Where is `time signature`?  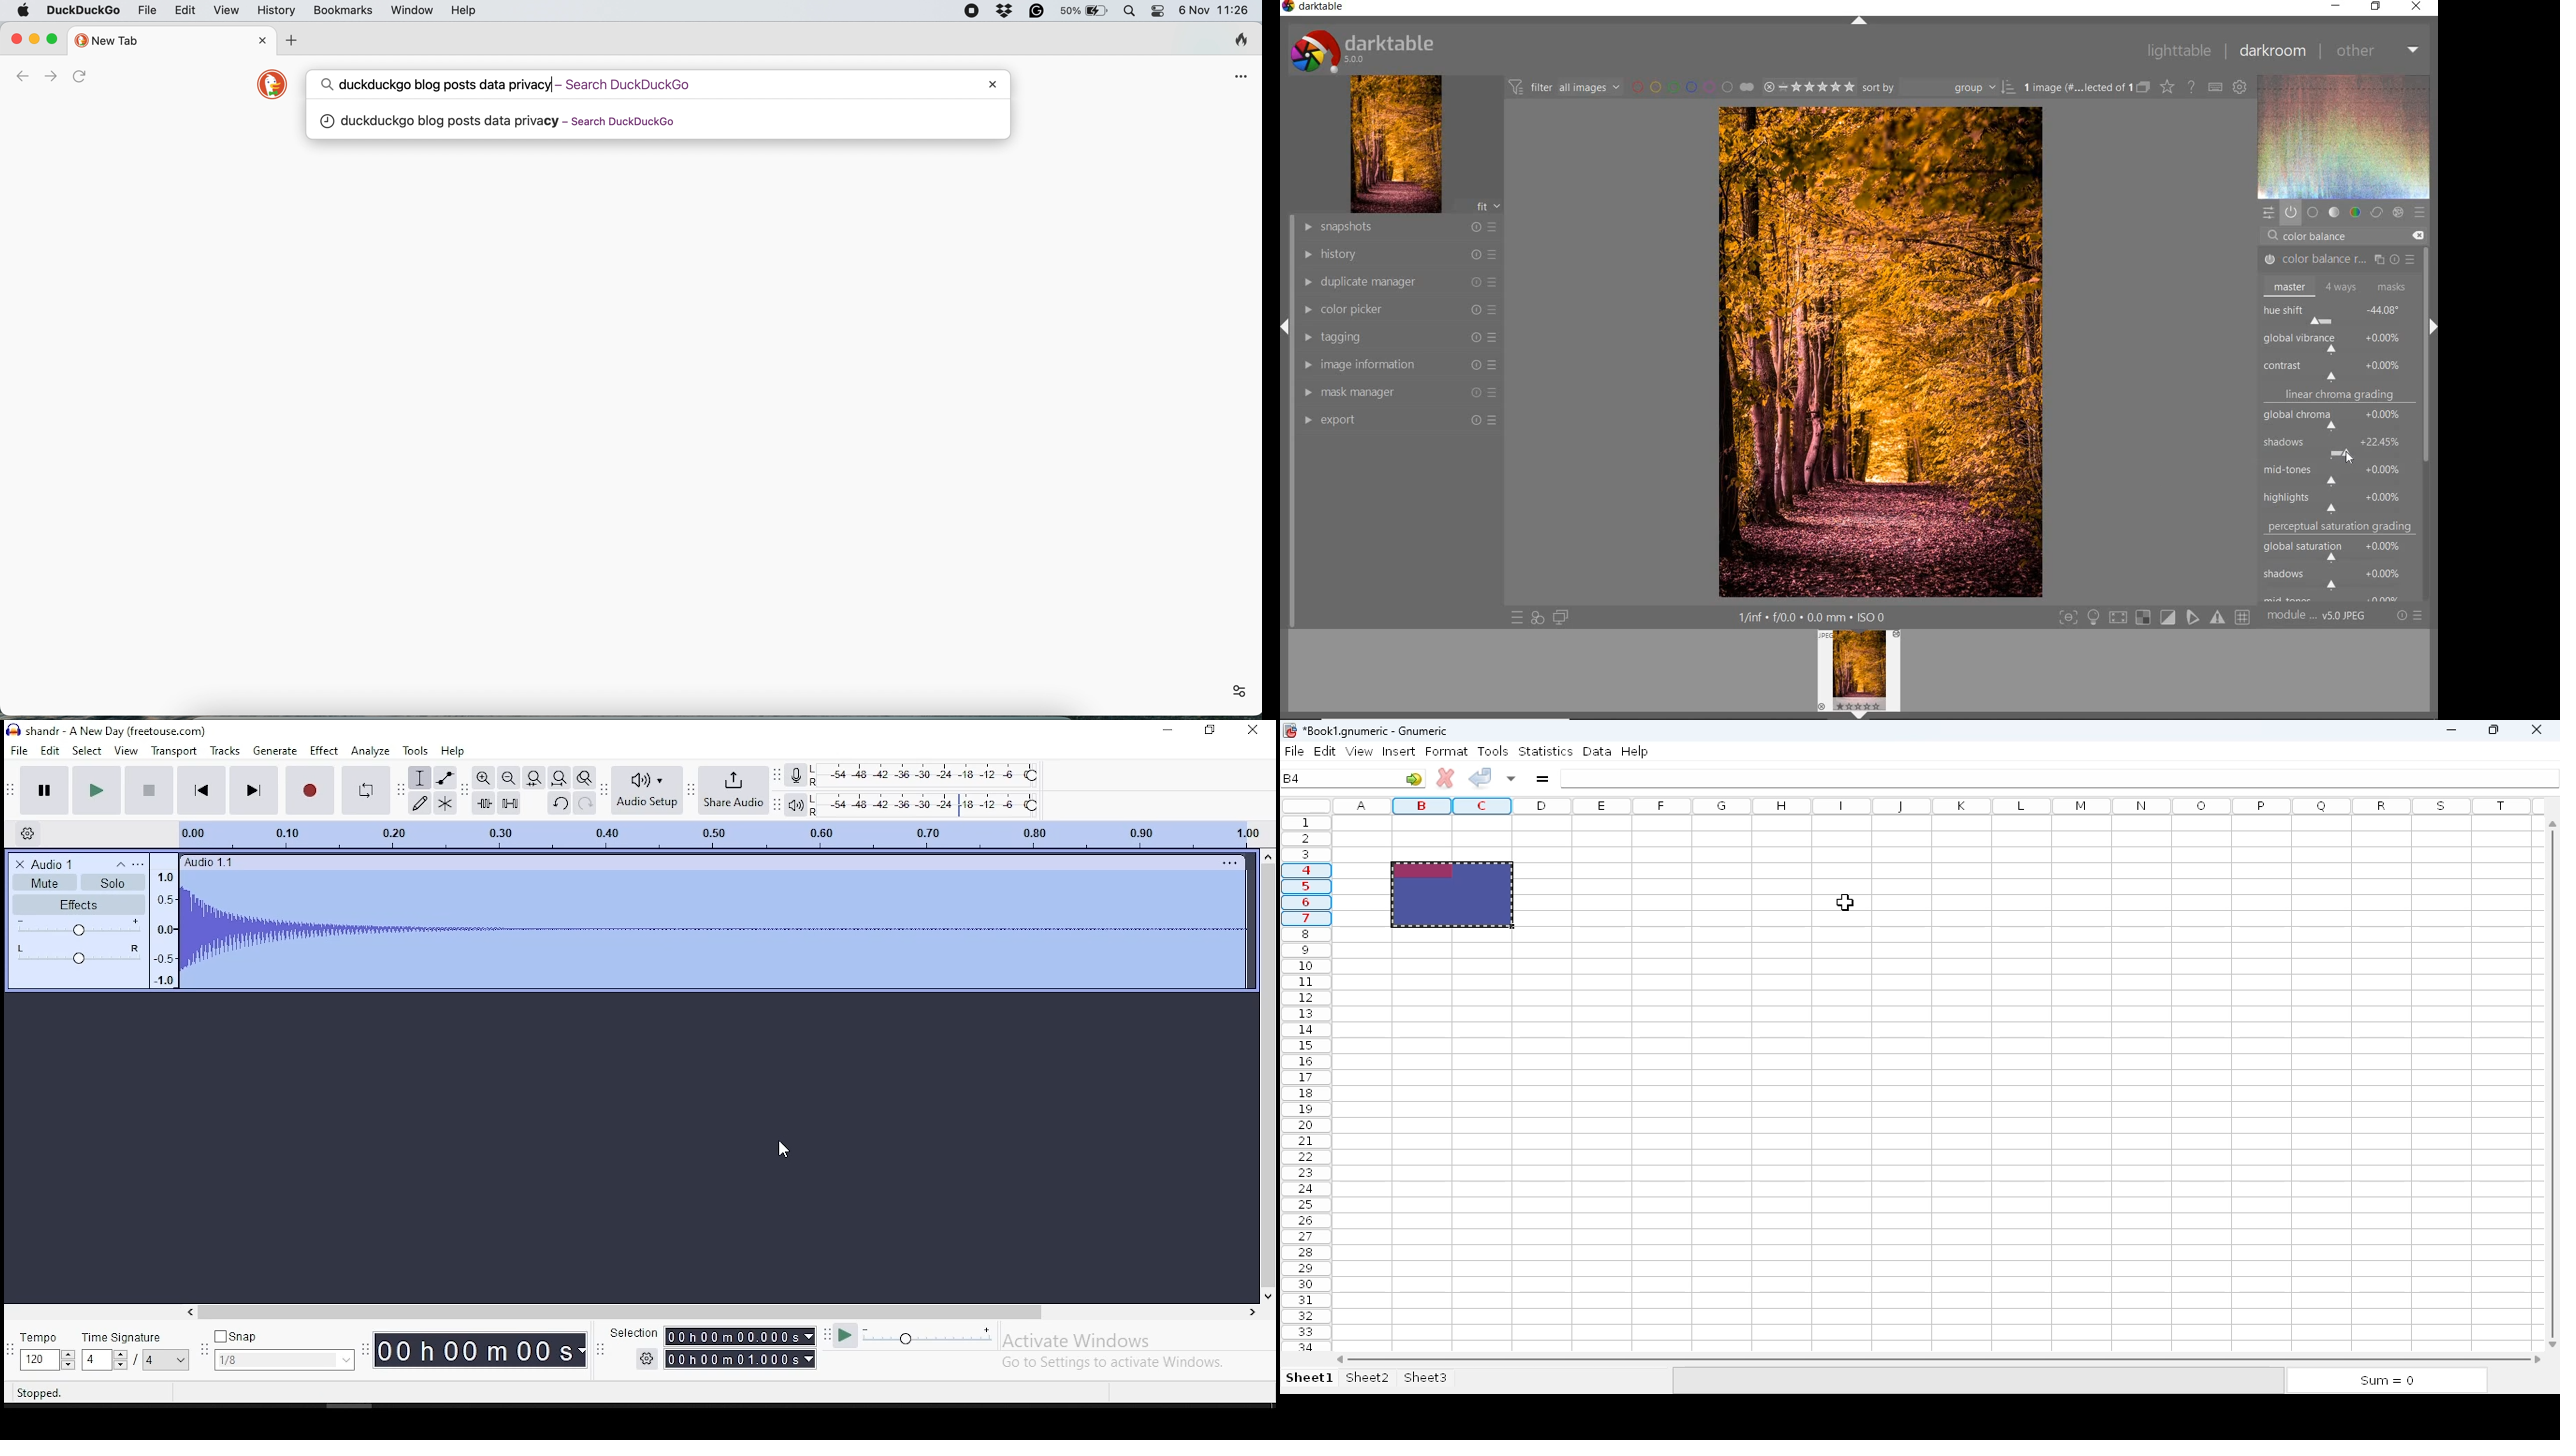 time signature is located at coordinates (136, 1351).